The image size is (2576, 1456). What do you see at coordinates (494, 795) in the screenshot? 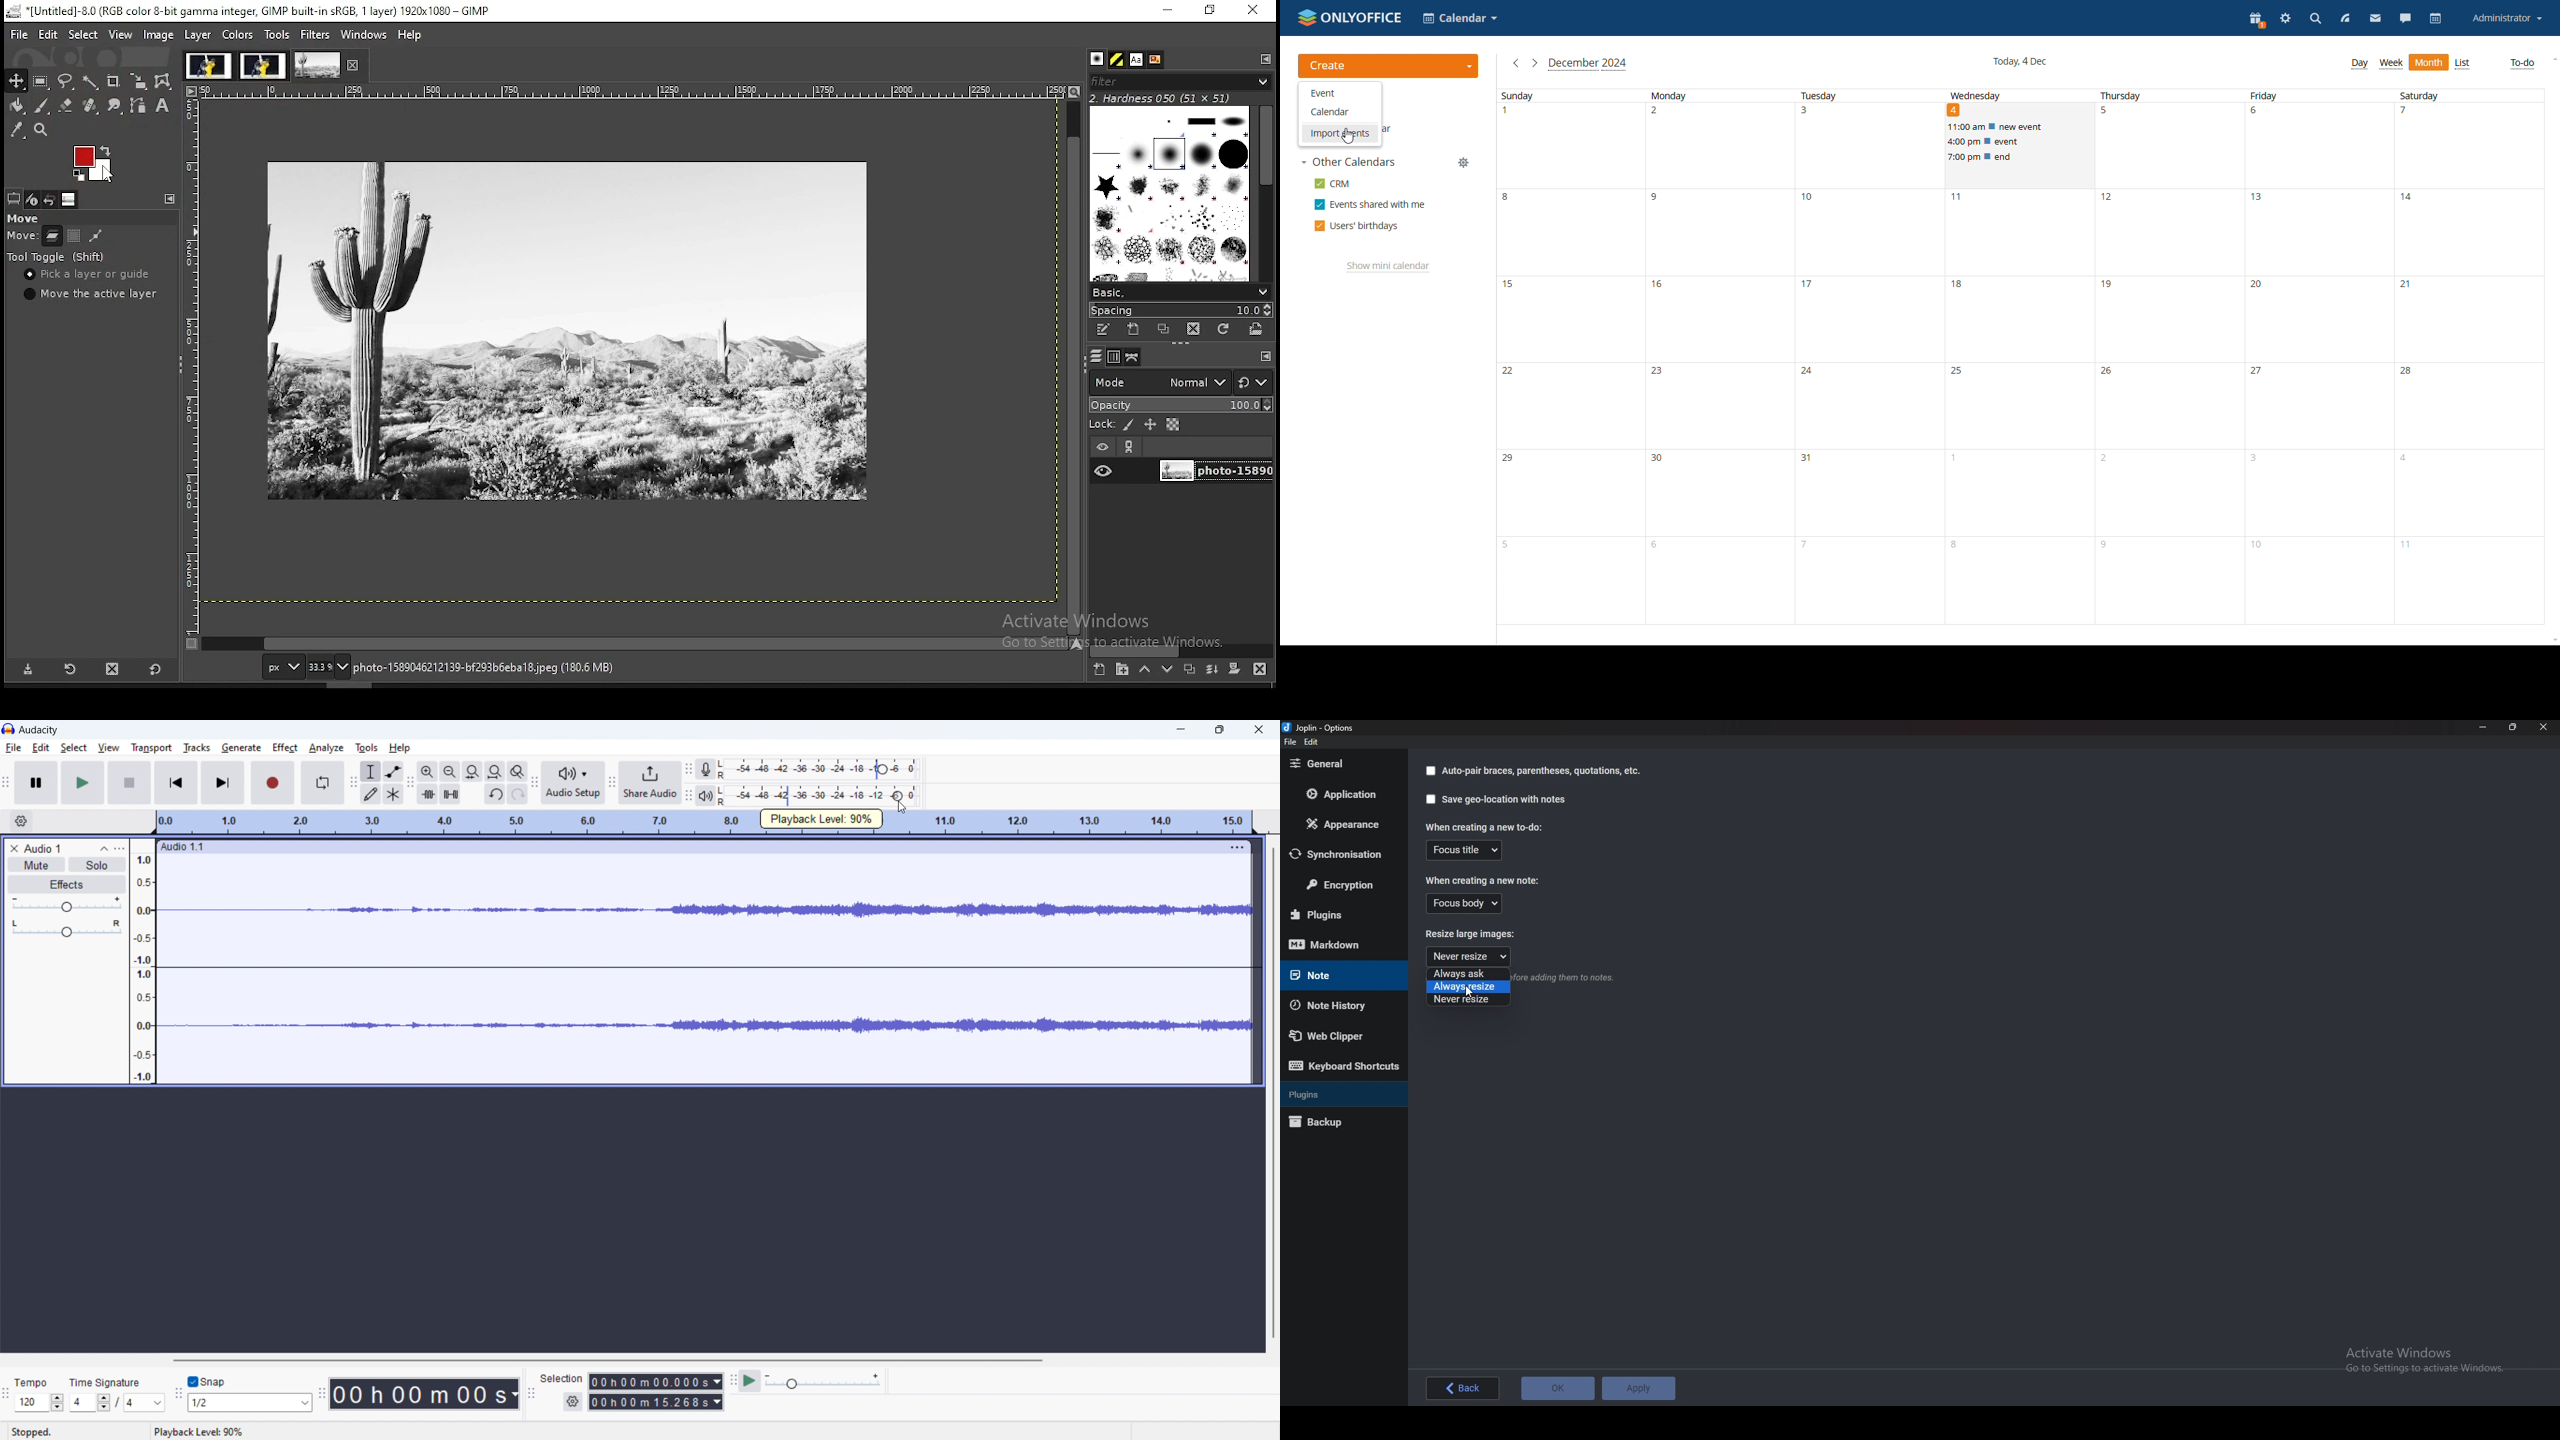
I see `undo` at bounding box center [494, 795].